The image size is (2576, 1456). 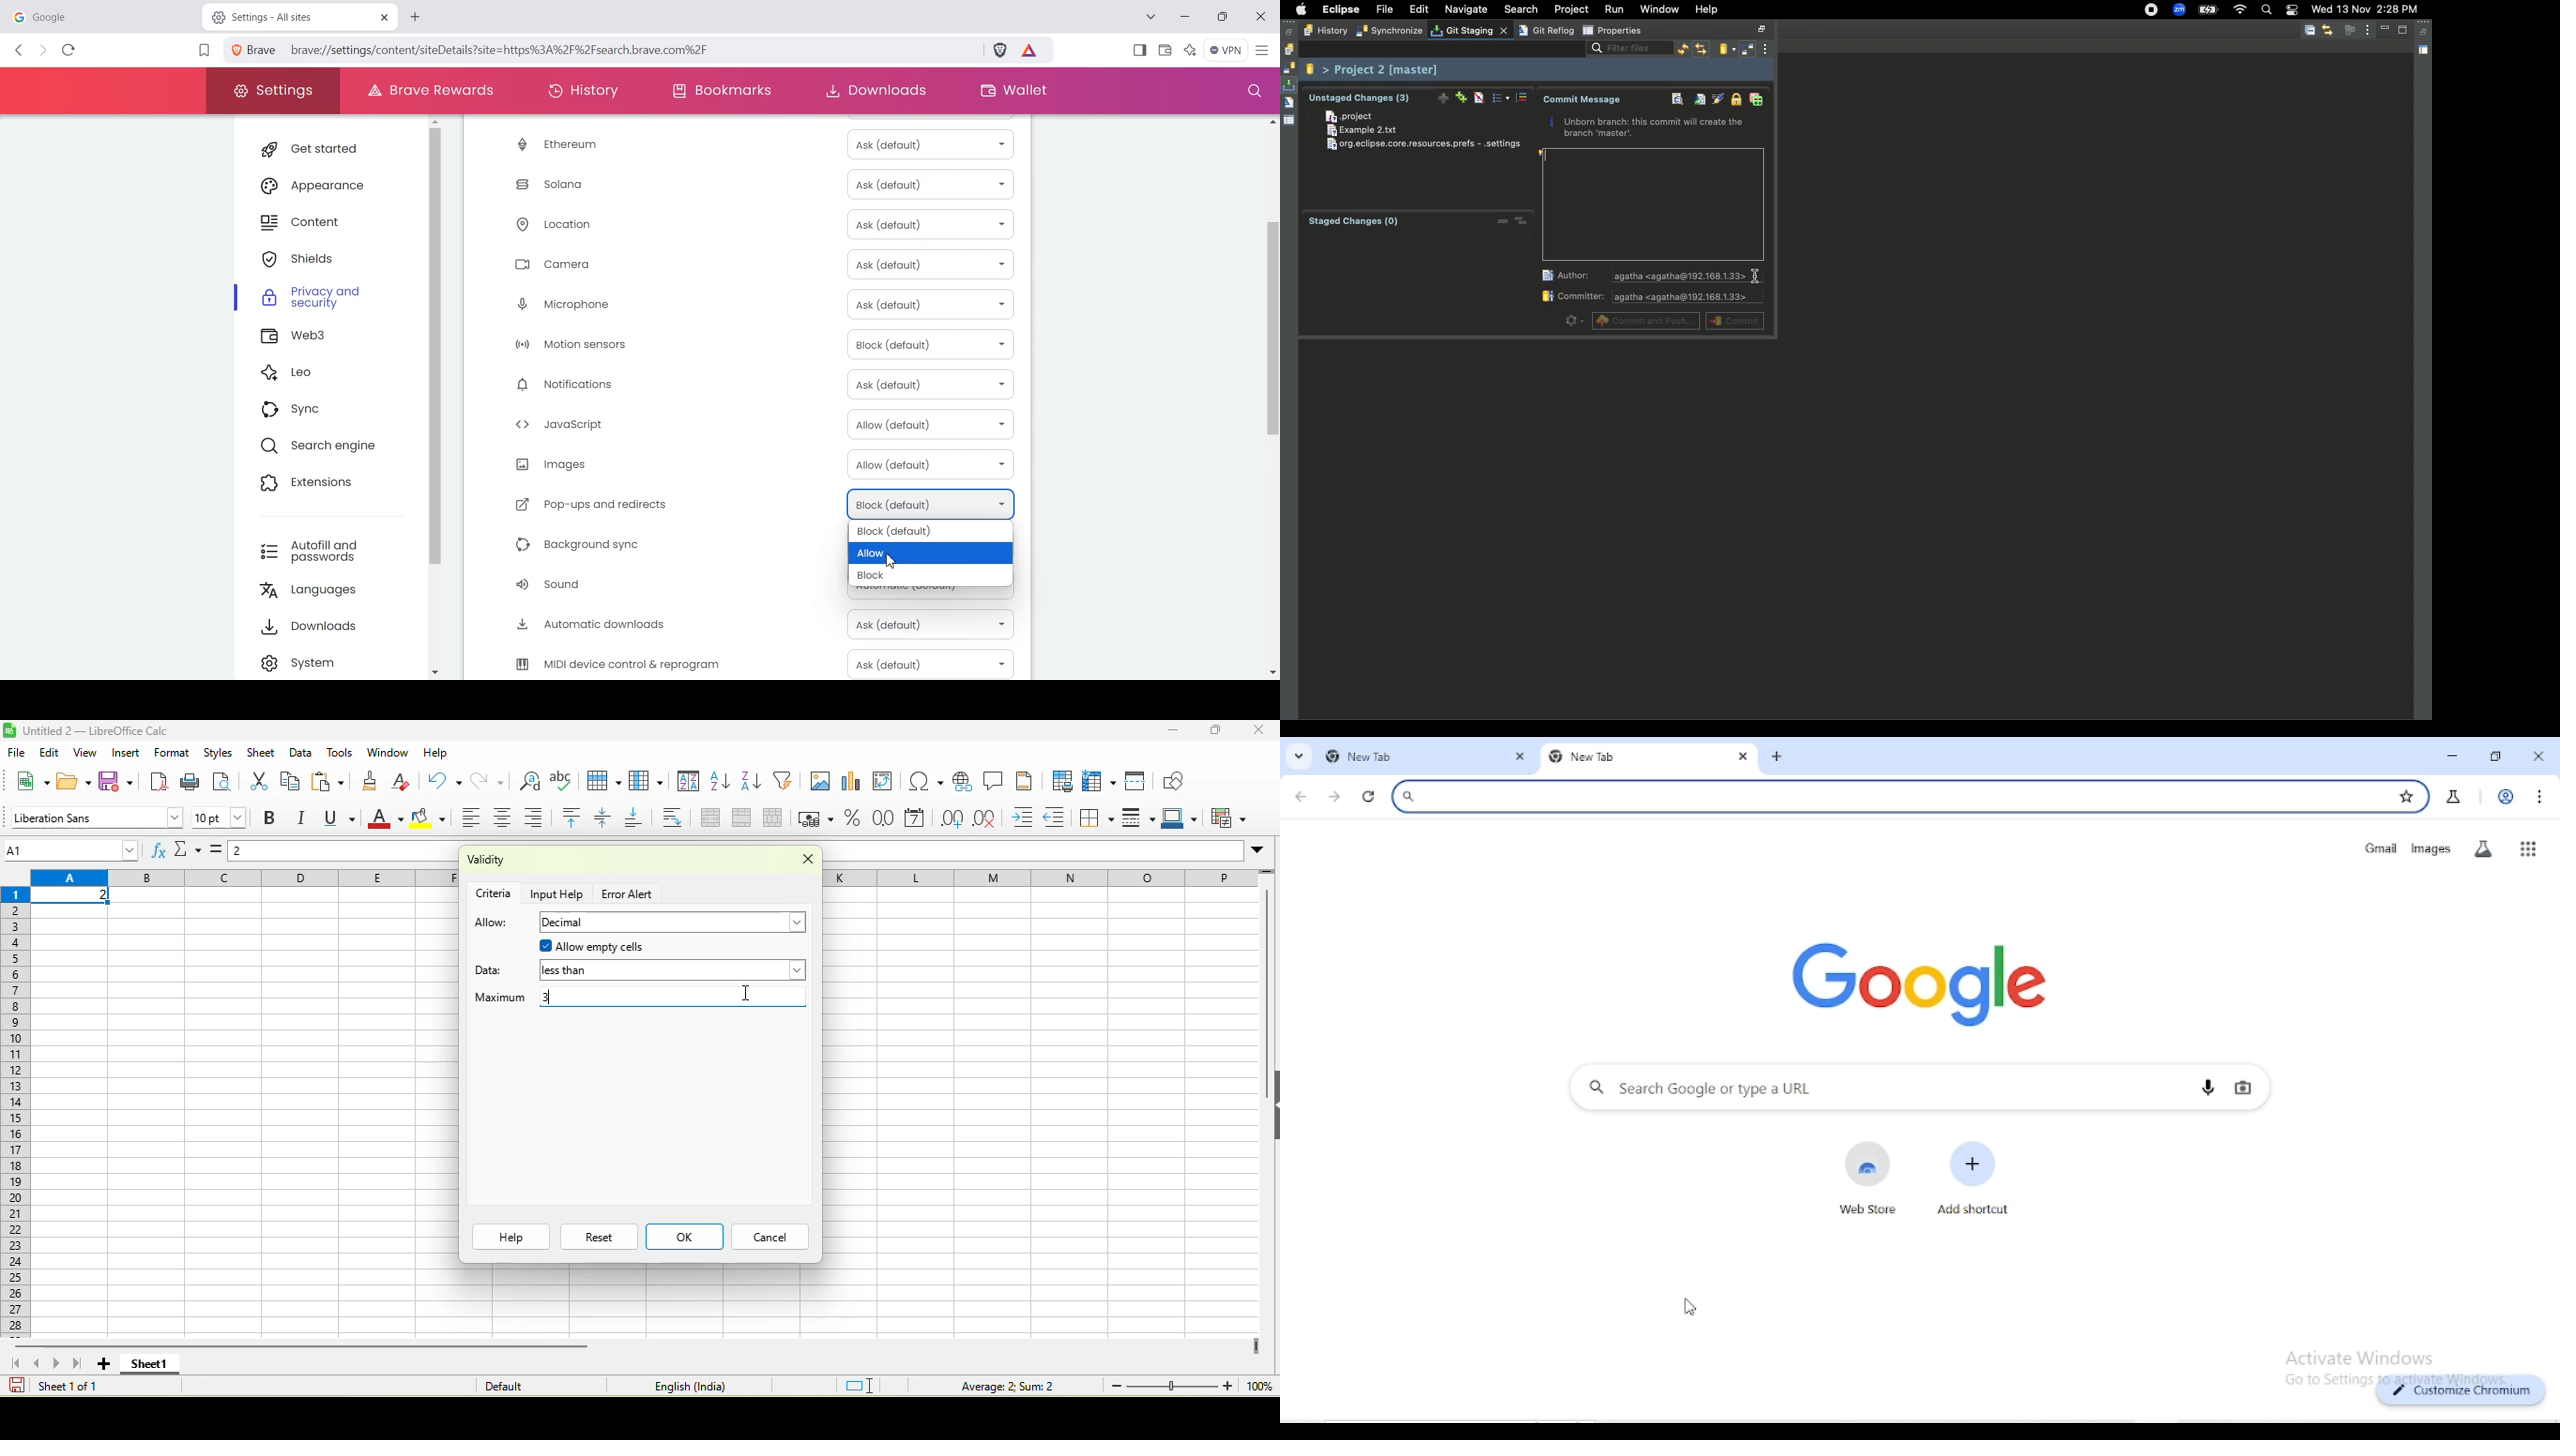 I want to click on format as percent, so click(x=853, y=819).